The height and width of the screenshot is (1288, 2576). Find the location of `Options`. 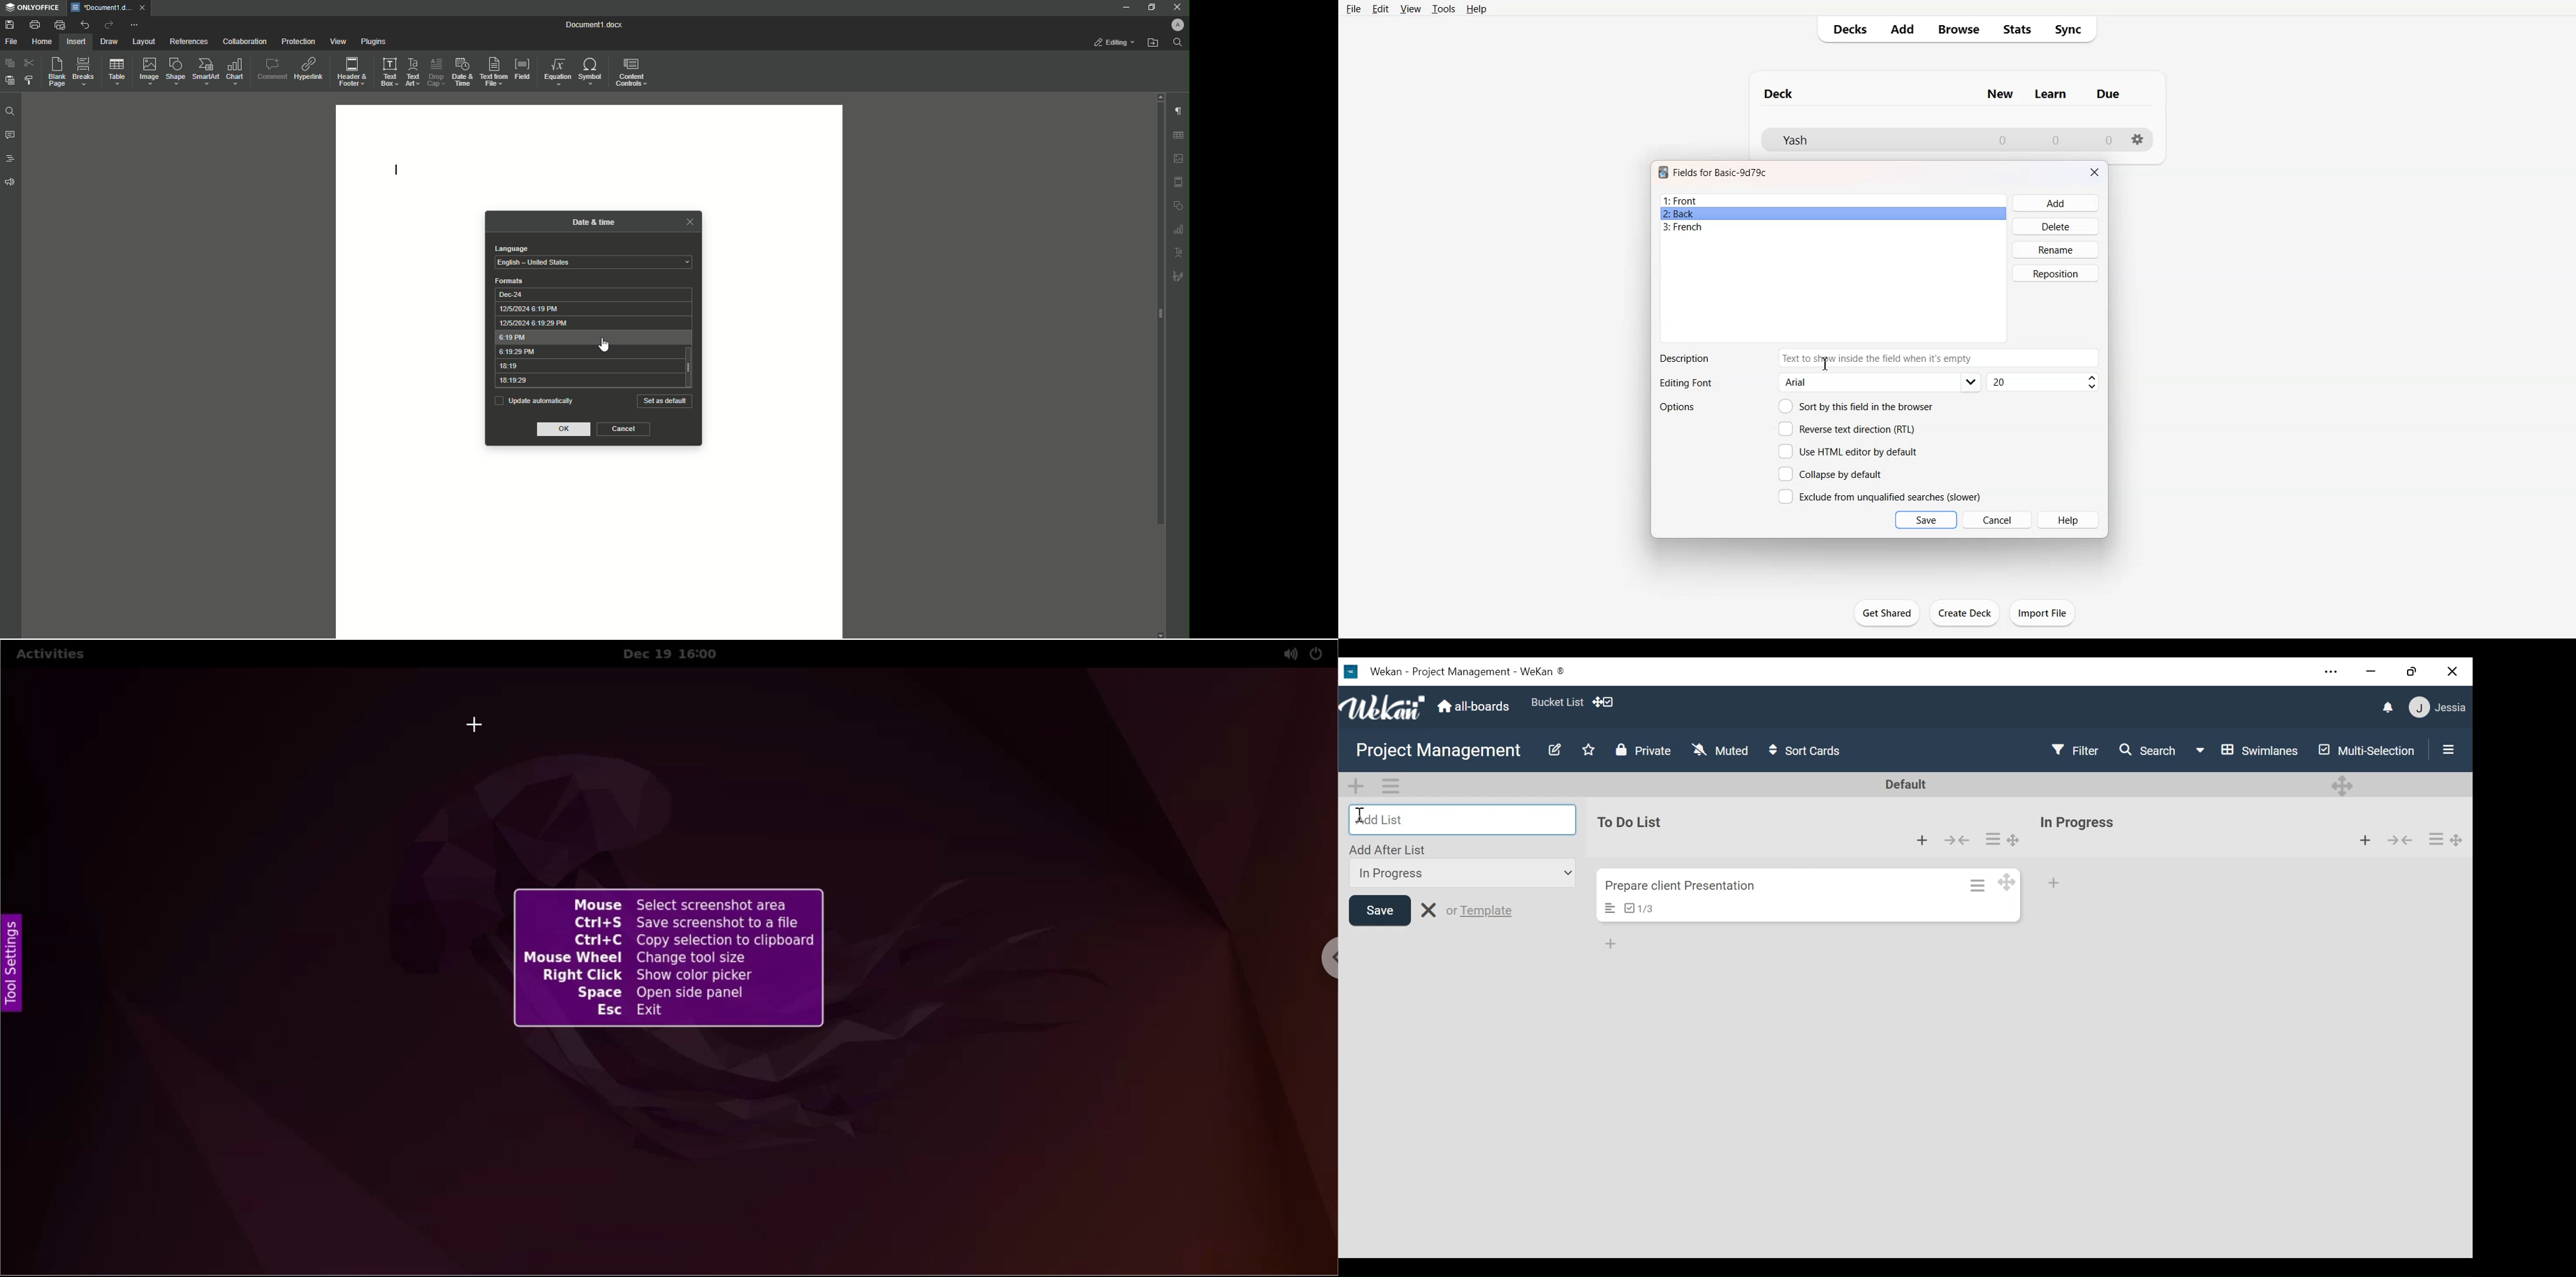

Options is located at coordinates (1679, 407).